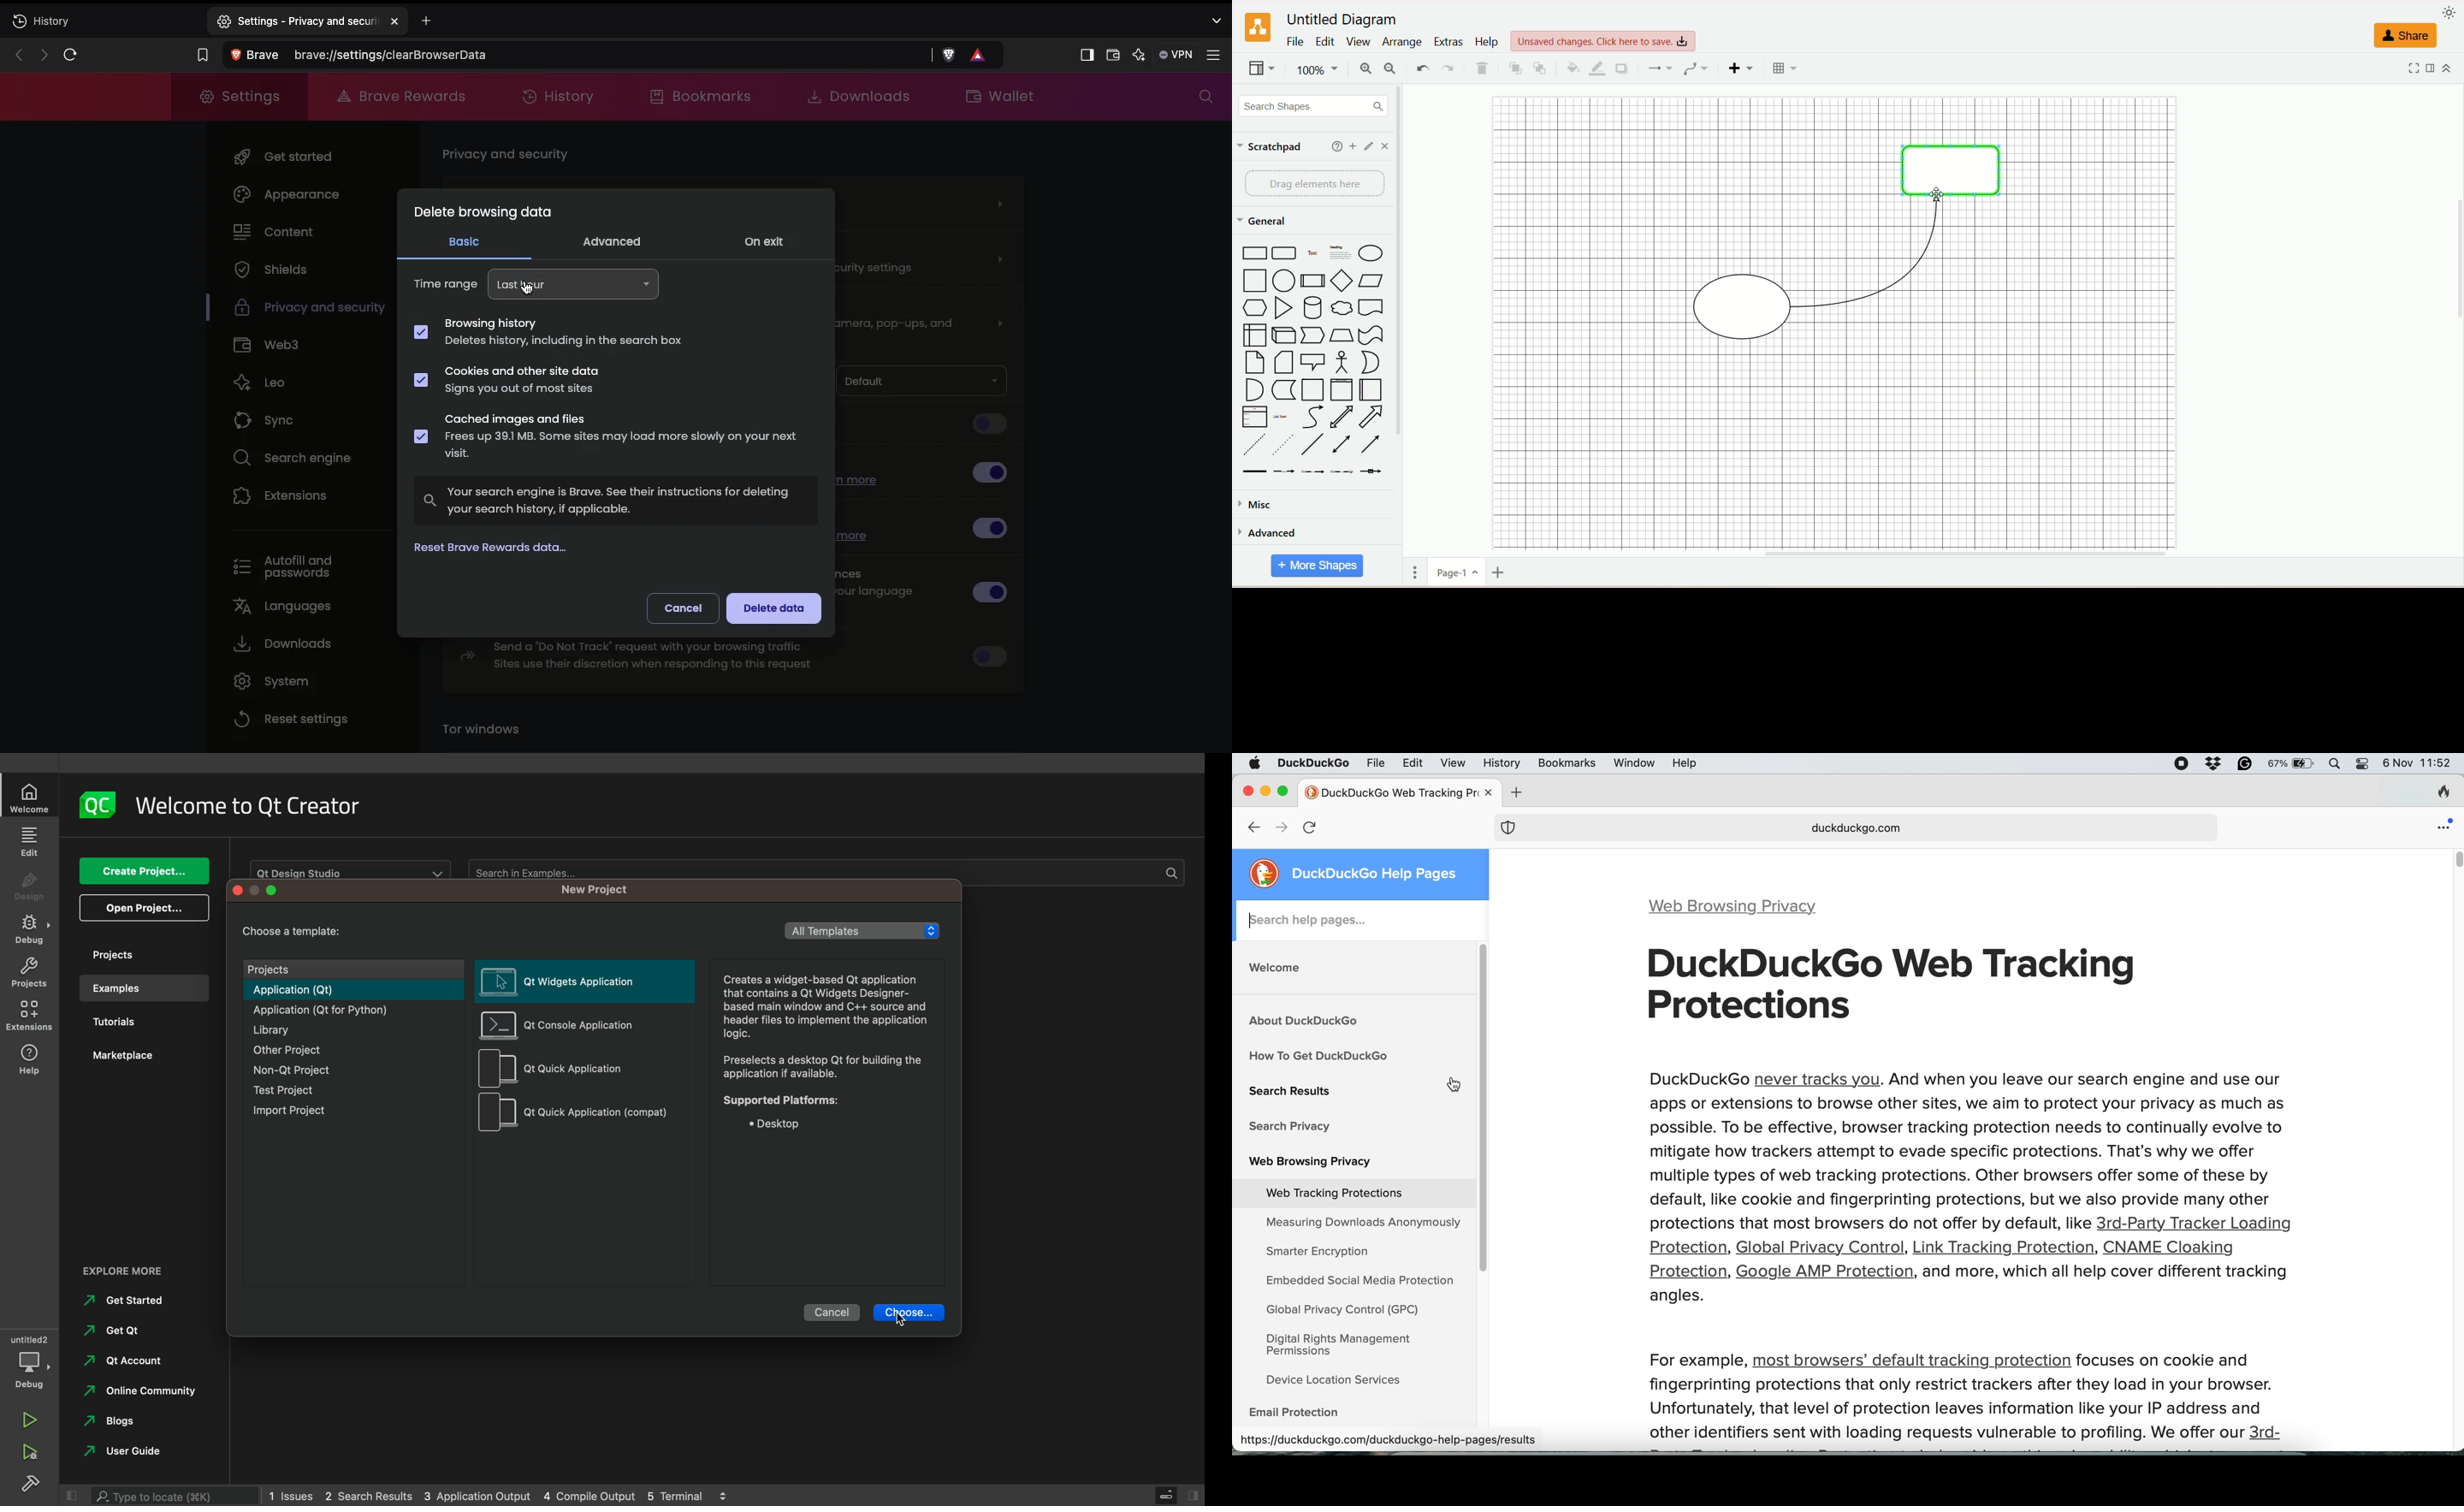 This screenshot has height=1512, width=2464. What do you see at coordinates (352, 989) in the screenshot?
I see `applications` at bounding box center [352, 989].